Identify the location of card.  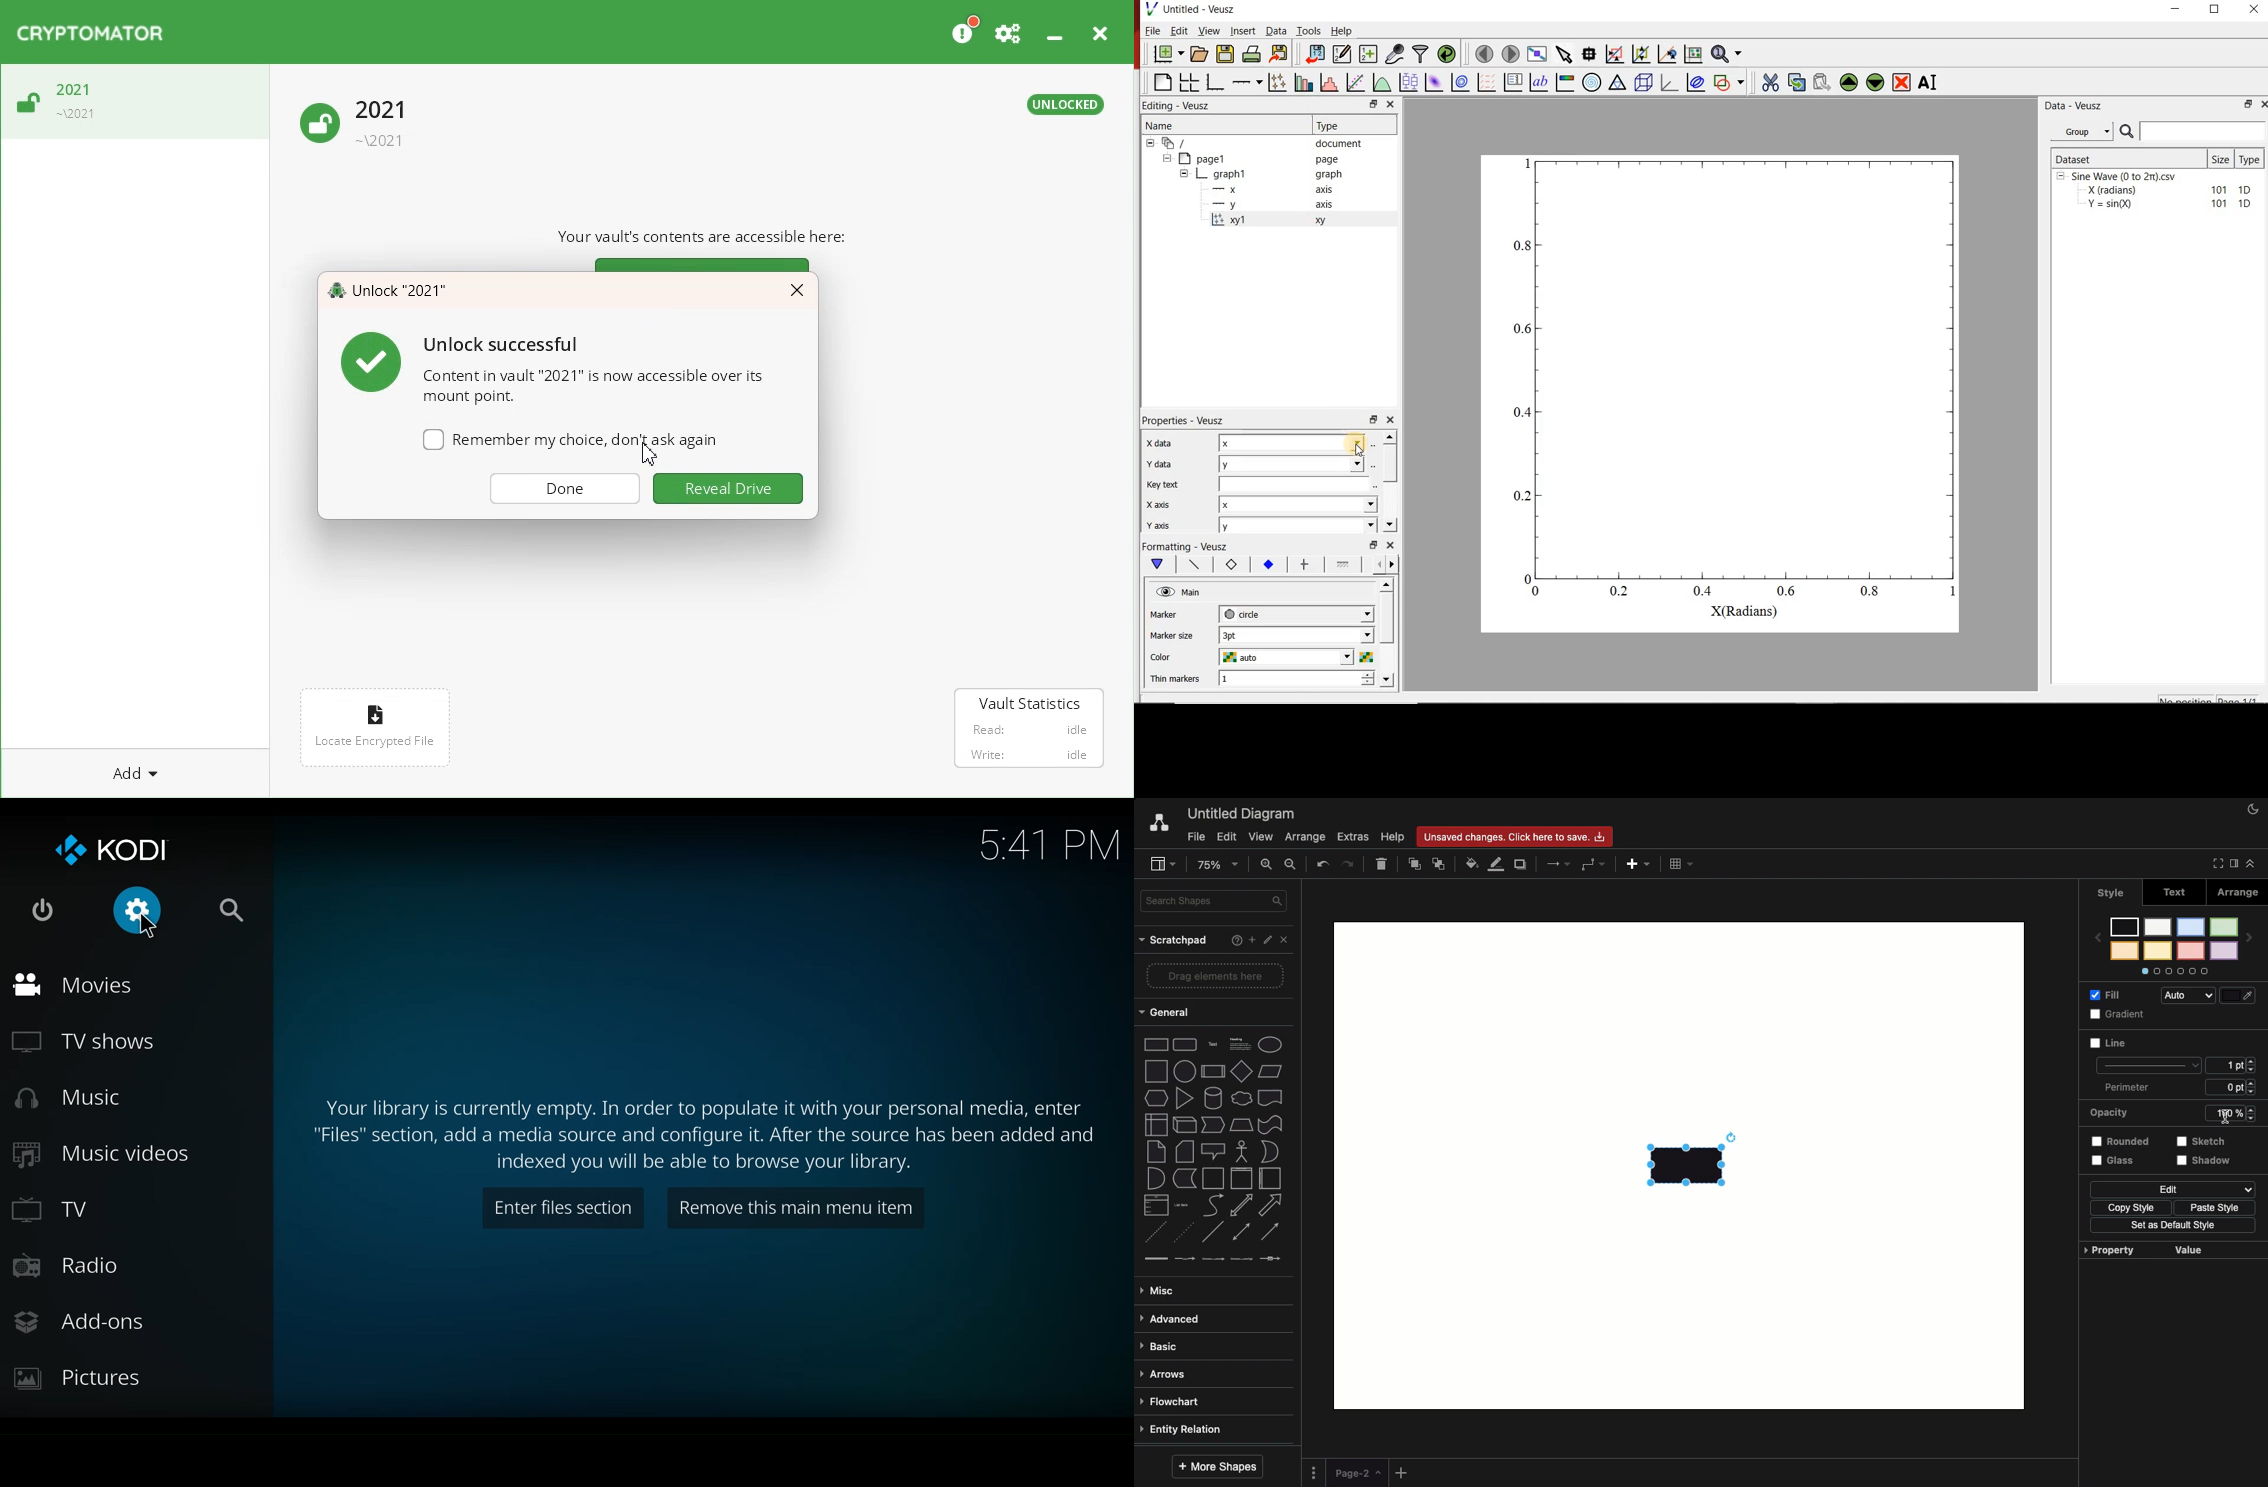
(1183, 1151).